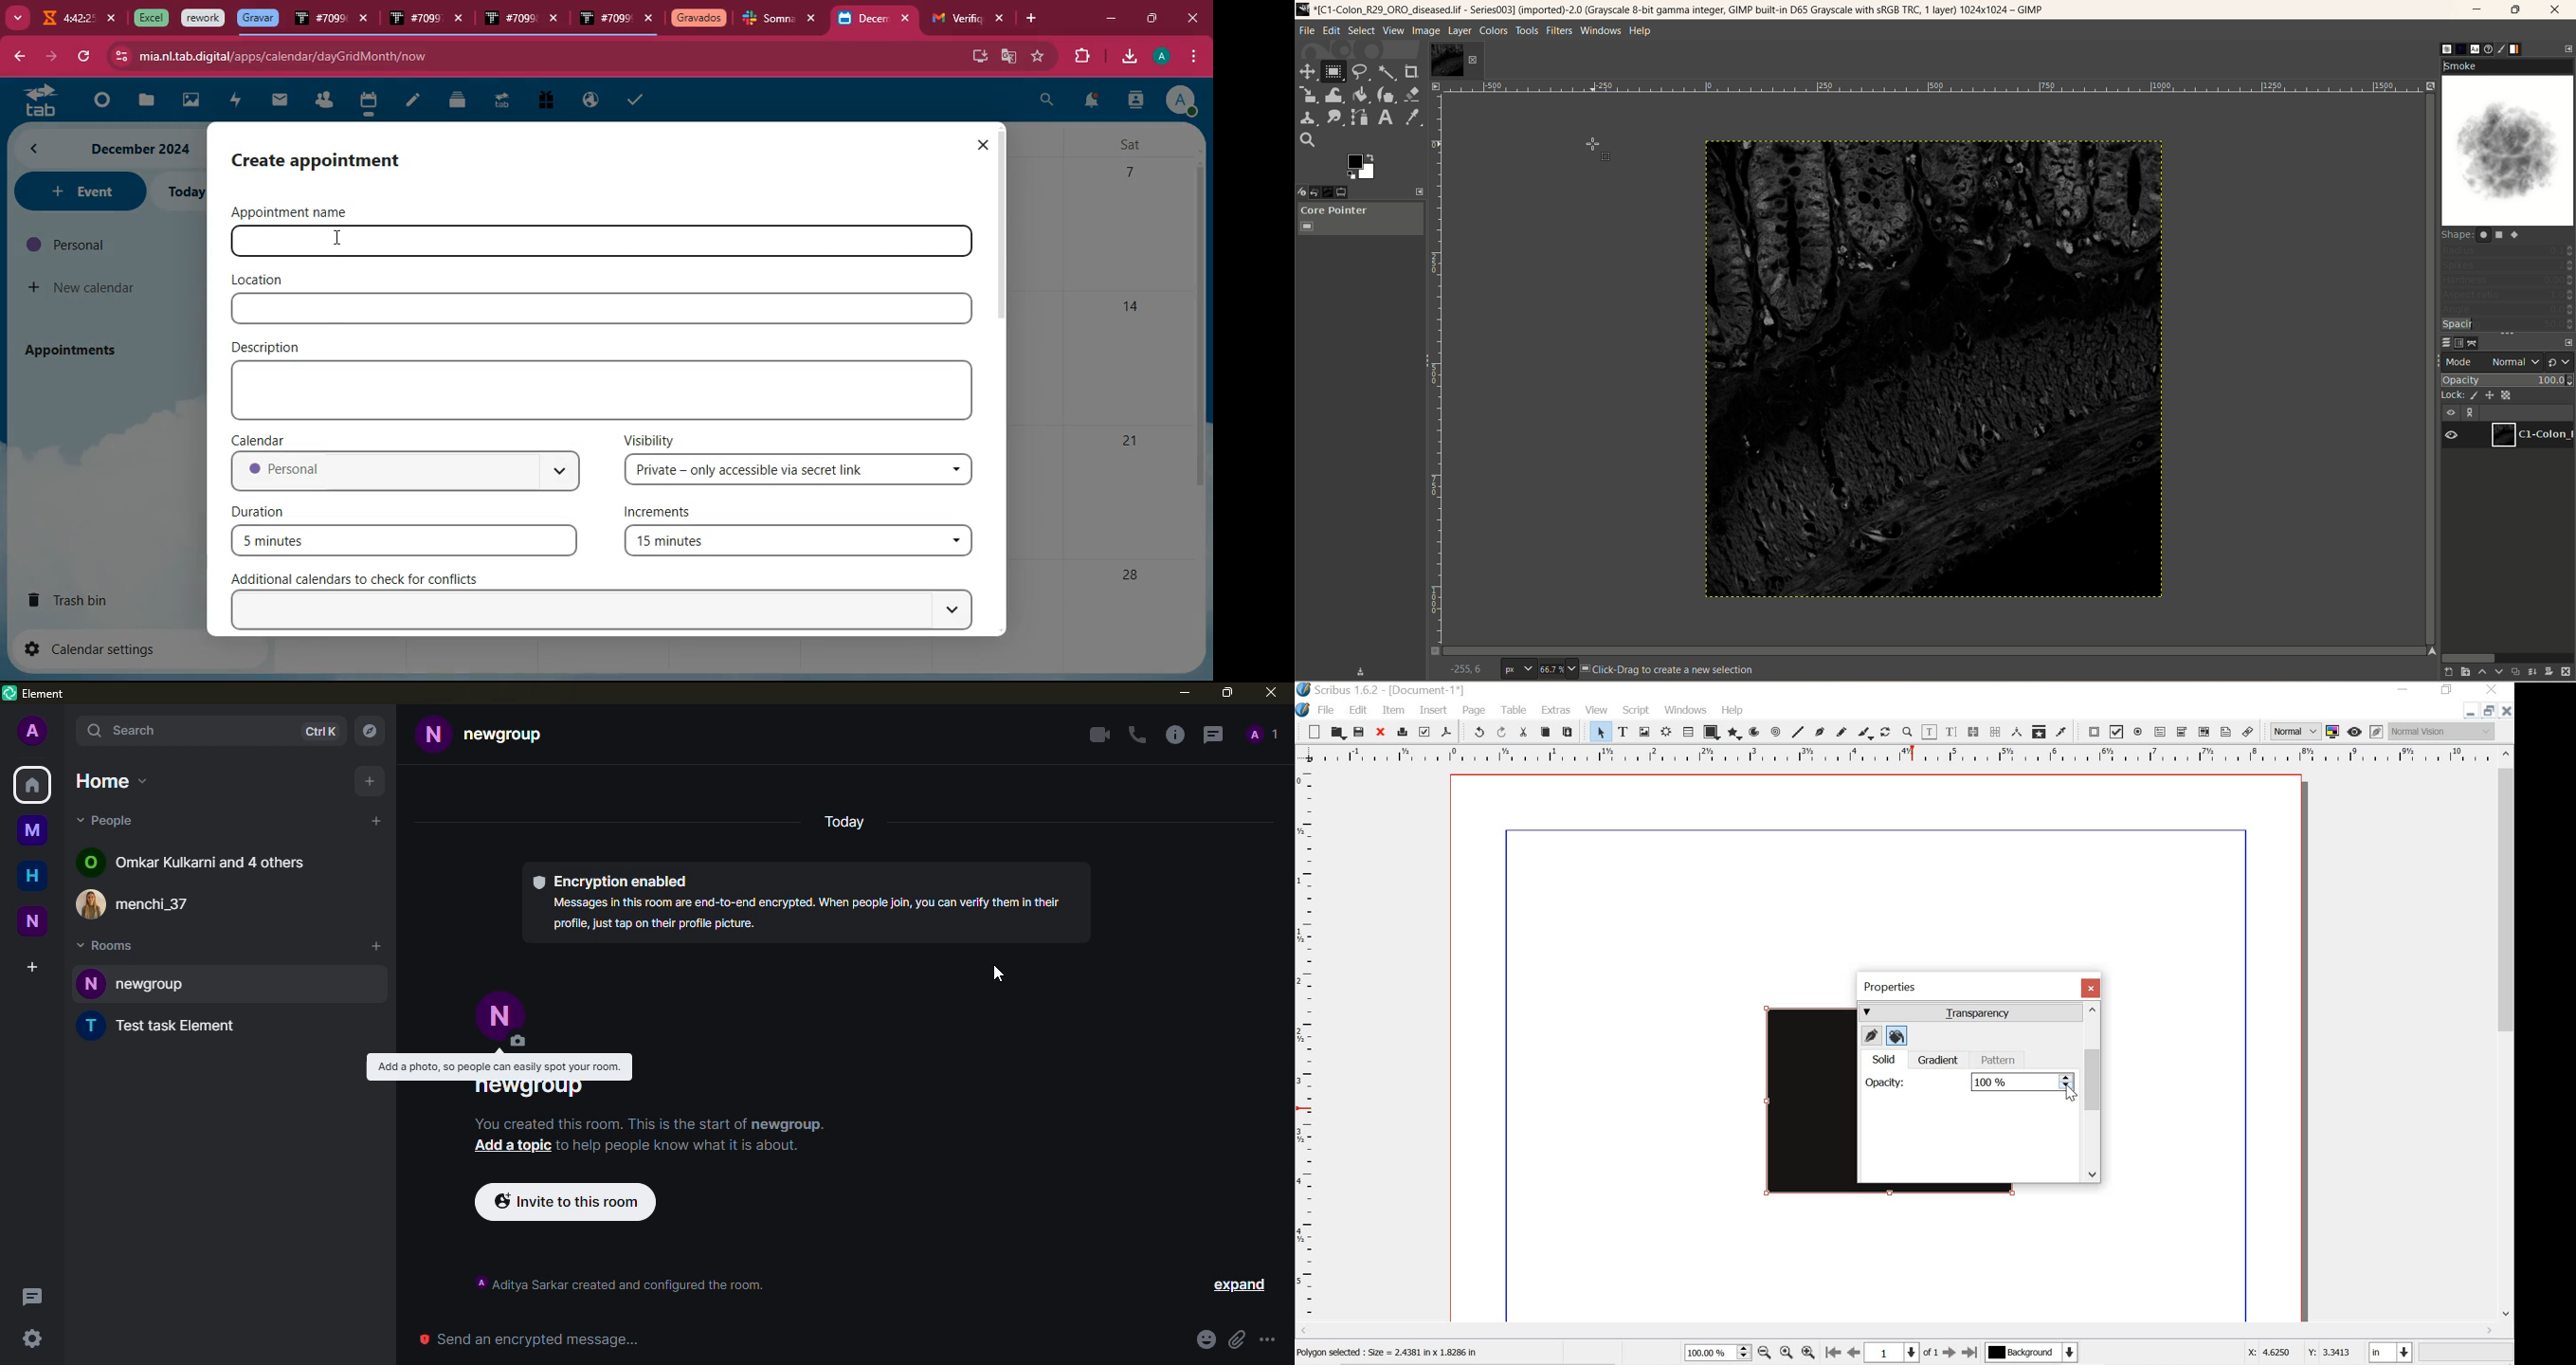 The height and width of the screenshot is (1372, 2576). Describe the element at coordinates (1035, 19) in the screenshot. I see `add tab` at that location.